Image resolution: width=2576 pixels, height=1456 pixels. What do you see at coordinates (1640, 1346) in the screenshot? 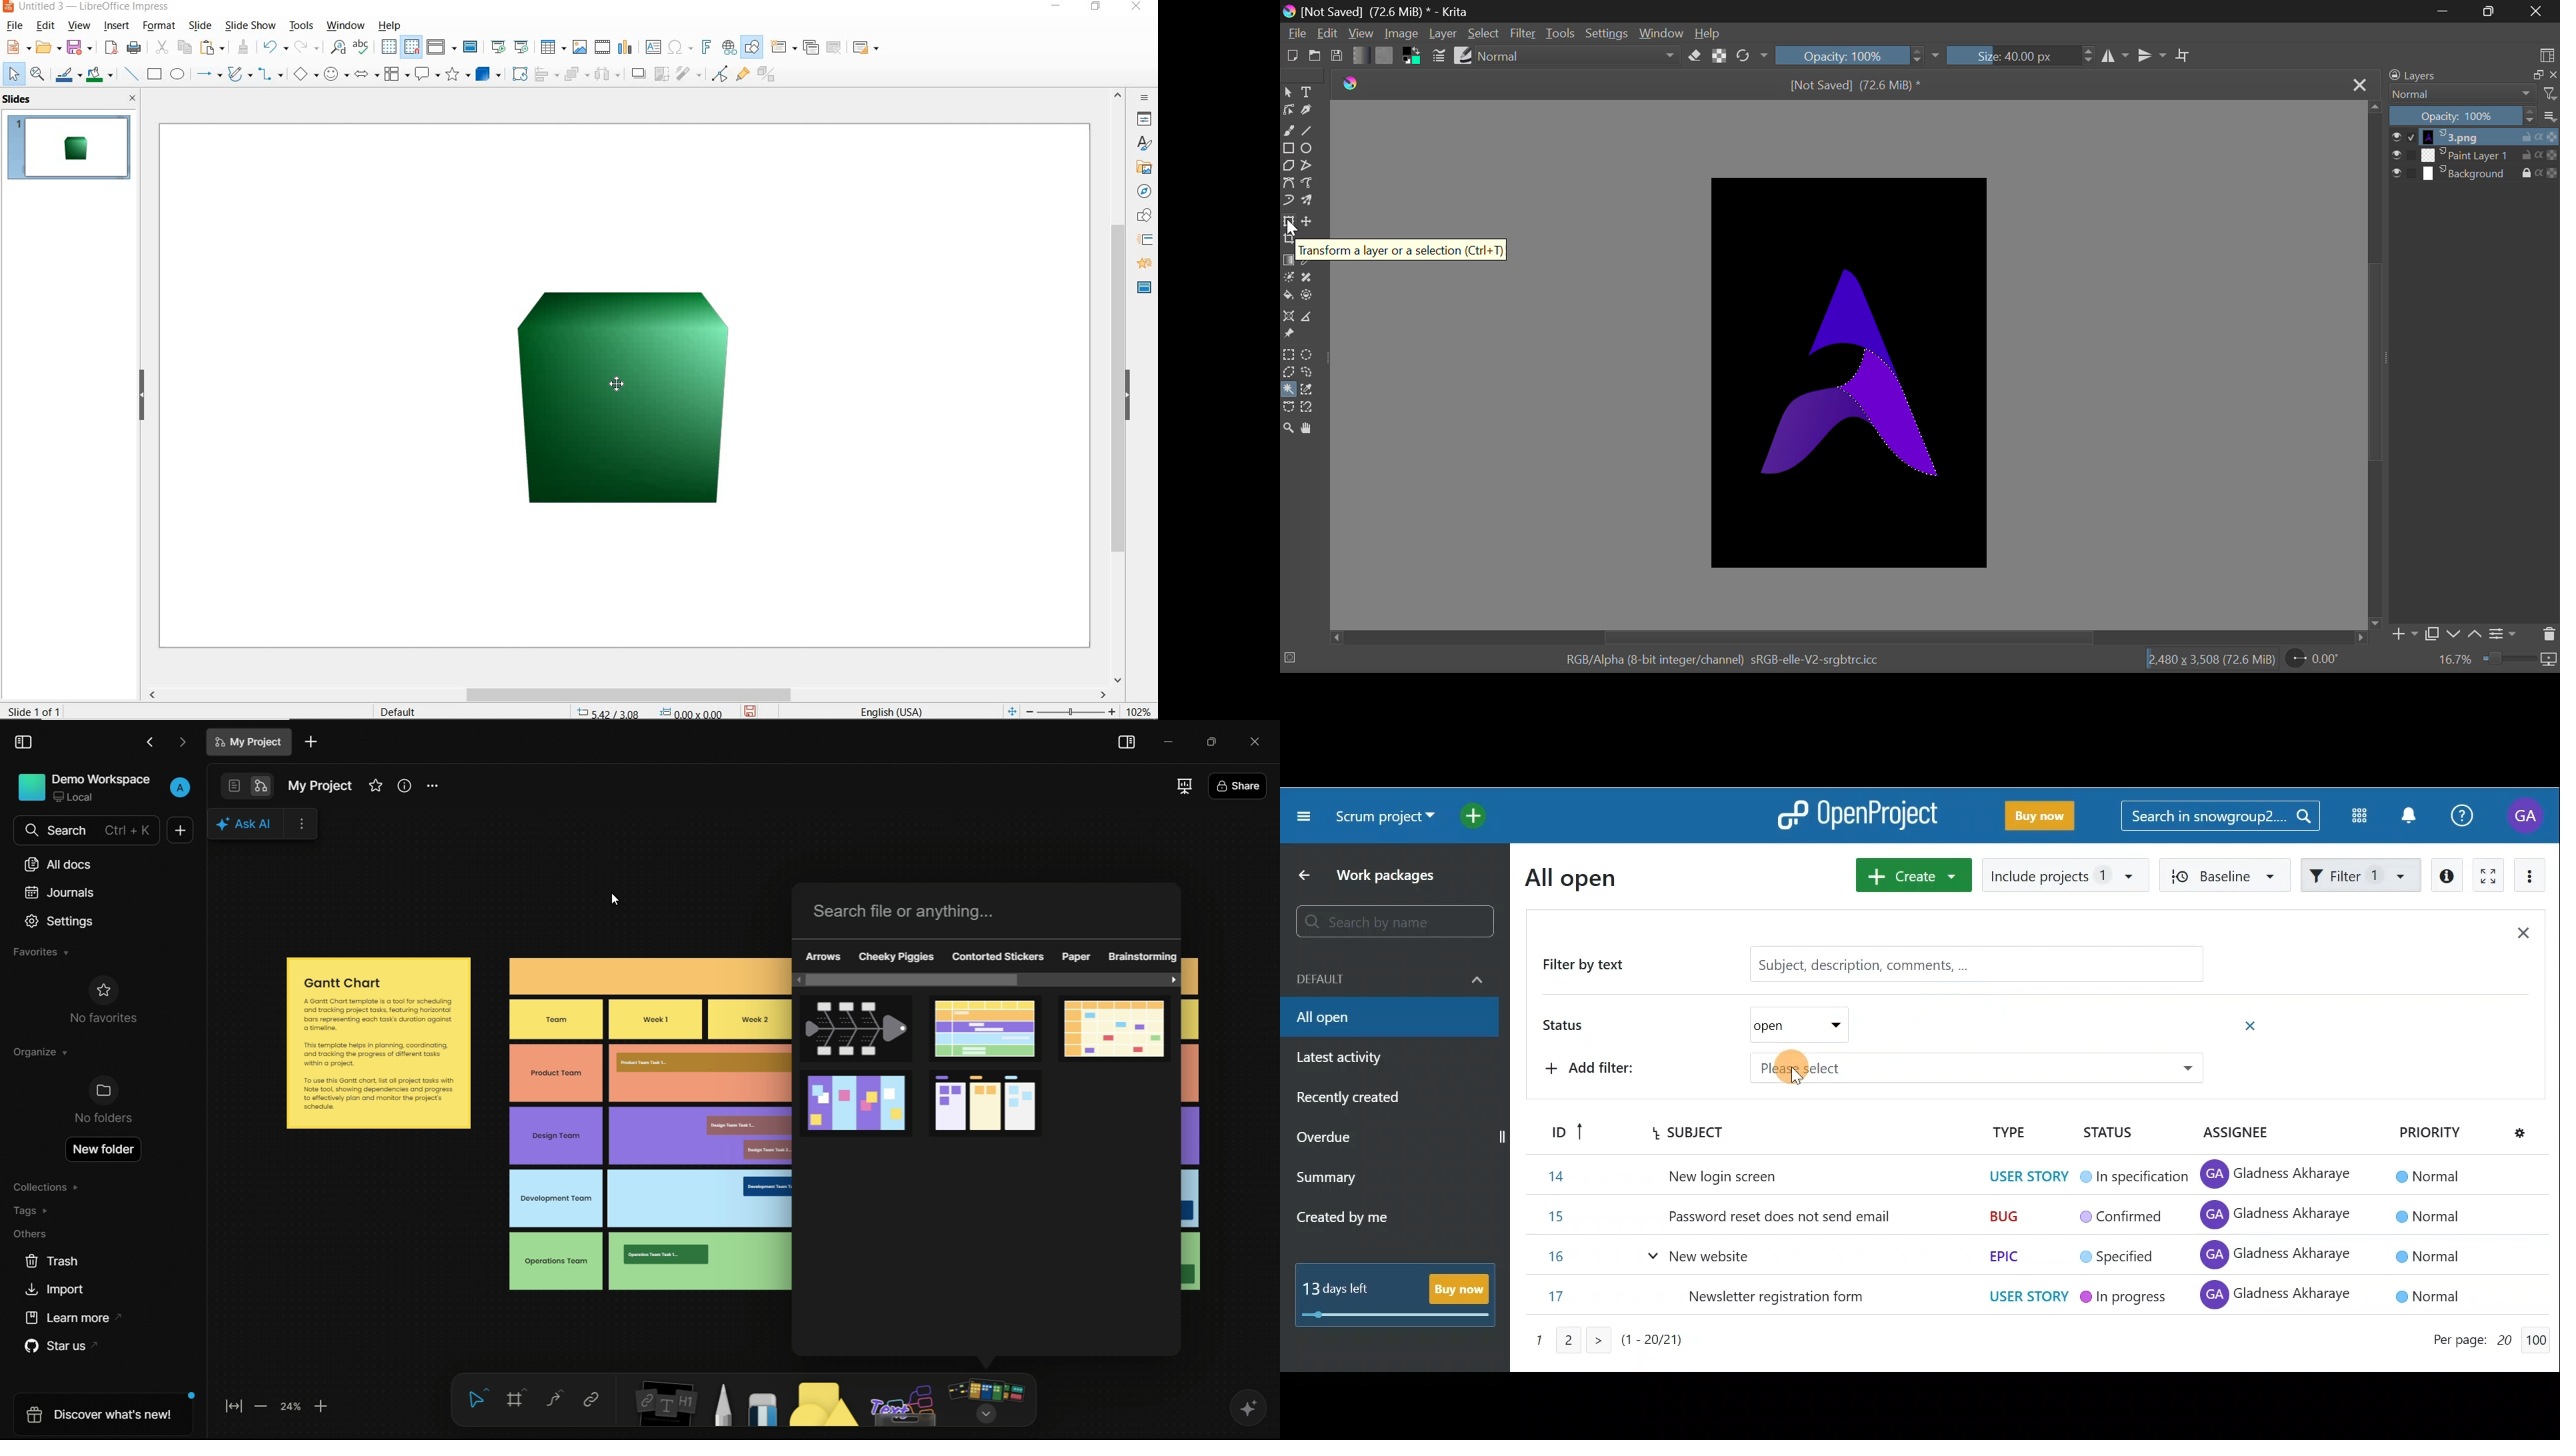
I see `Page number` at bounding box center [1640, 1346].